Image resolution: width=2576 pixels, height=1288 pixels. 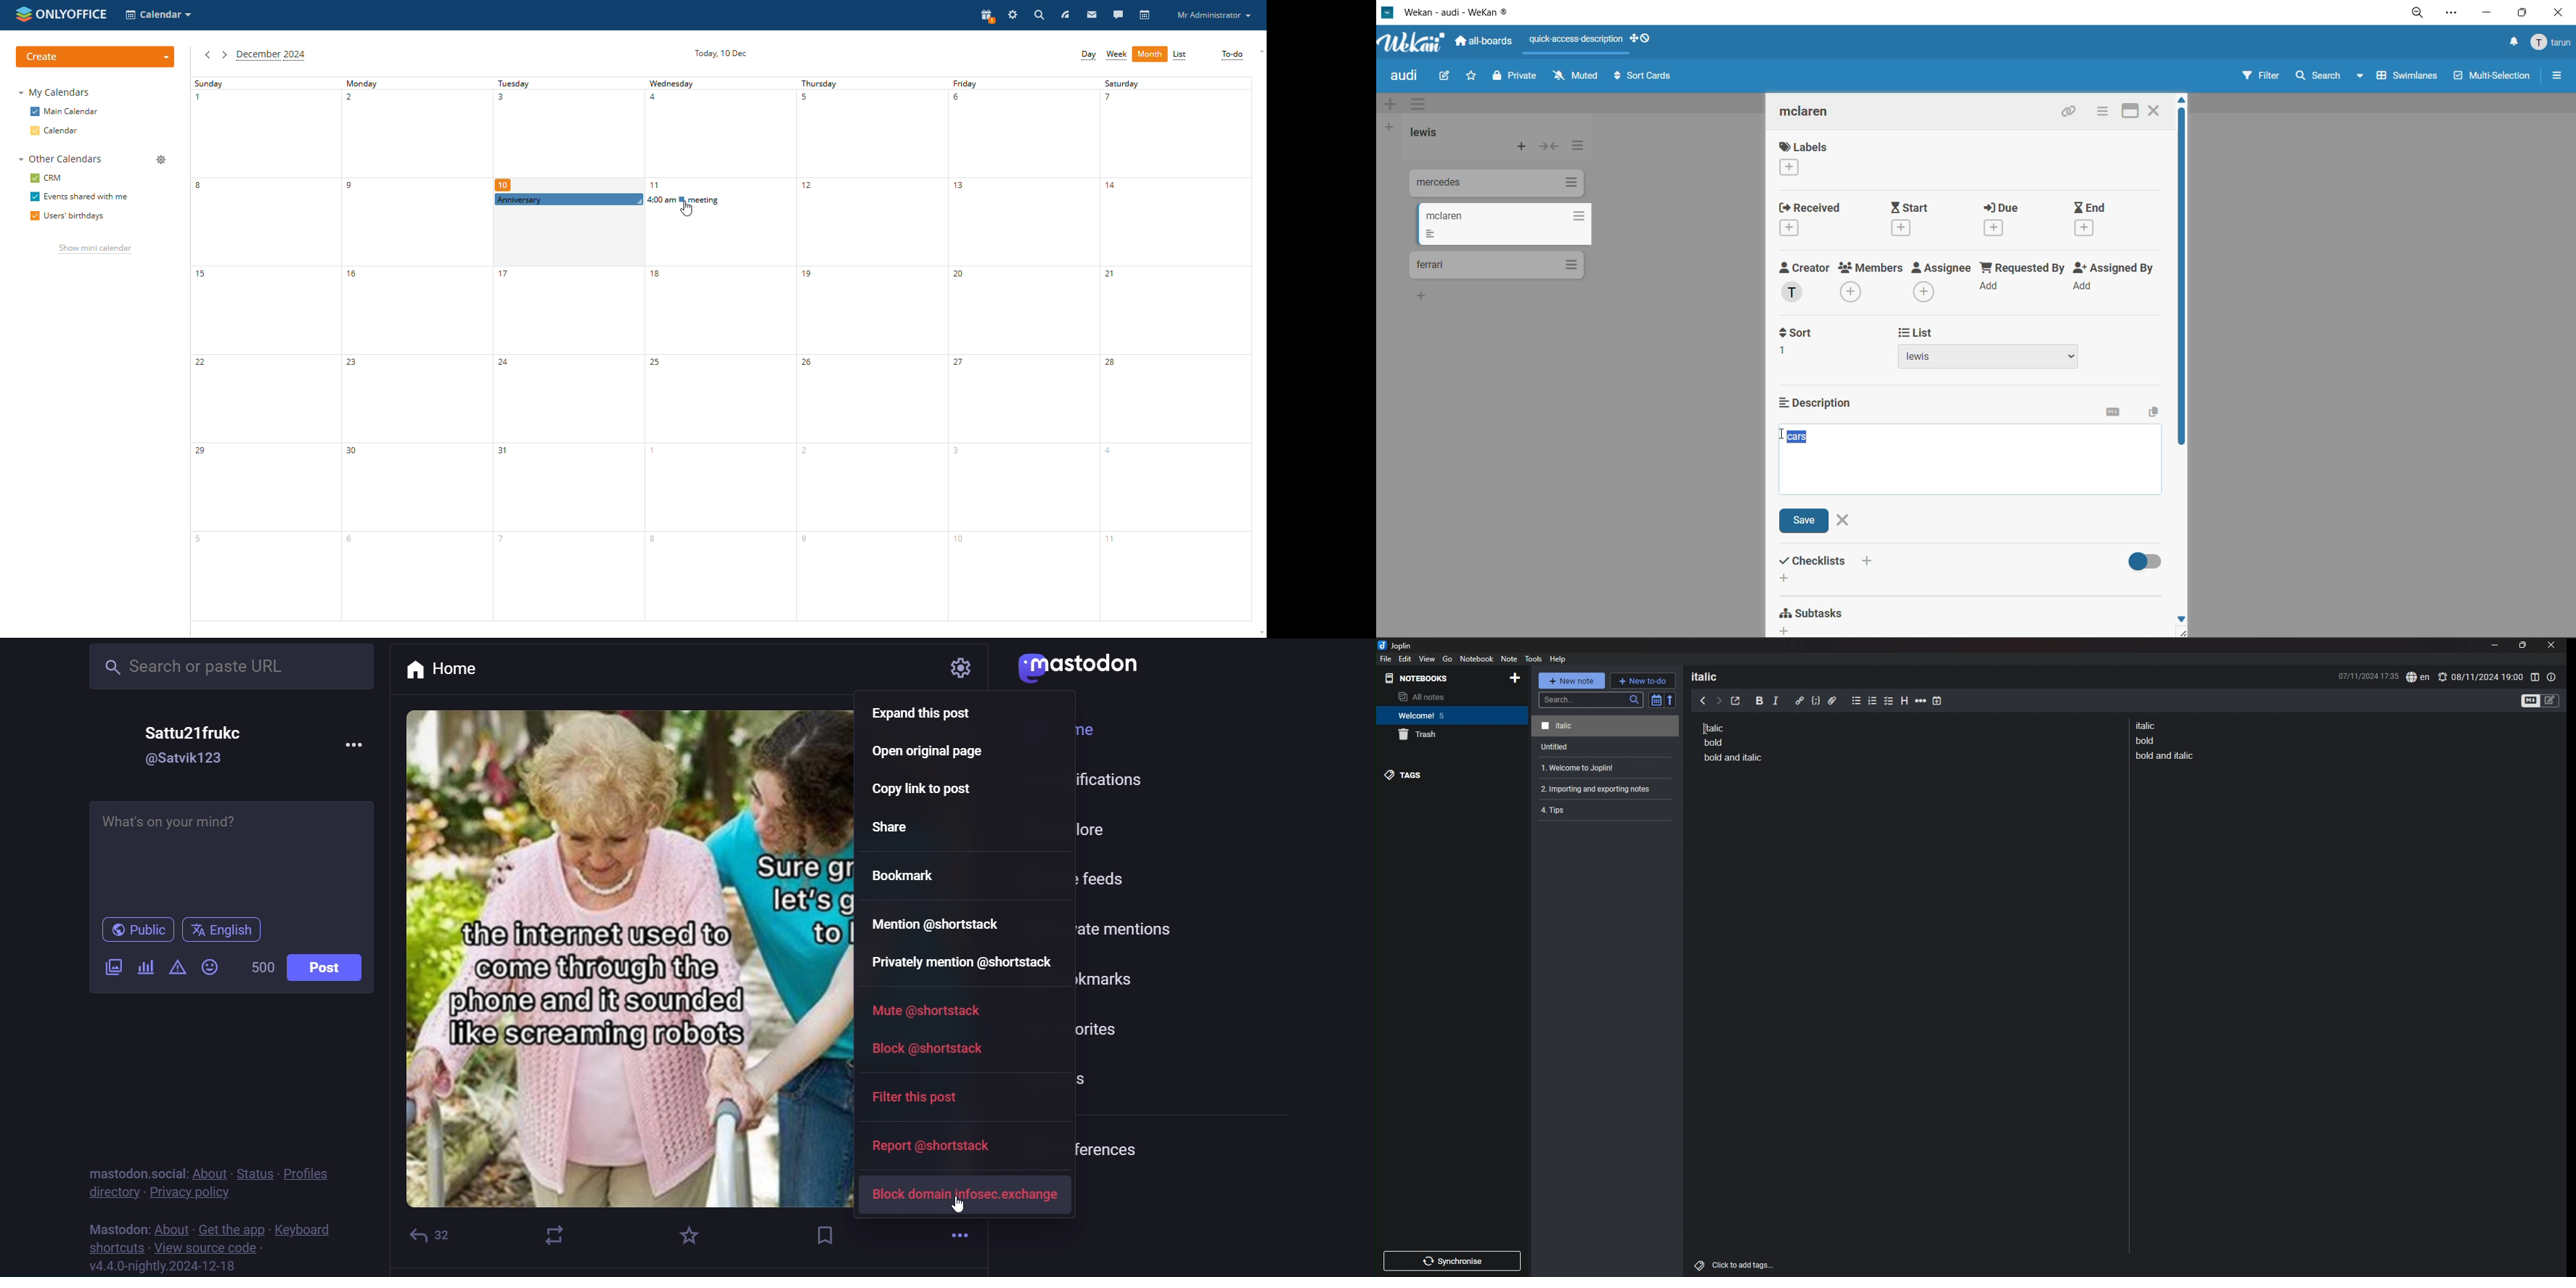 What do you see at coordinates (1642, 680) in the screenshot?
I see `new todo` at bounding box center [1642, 680].